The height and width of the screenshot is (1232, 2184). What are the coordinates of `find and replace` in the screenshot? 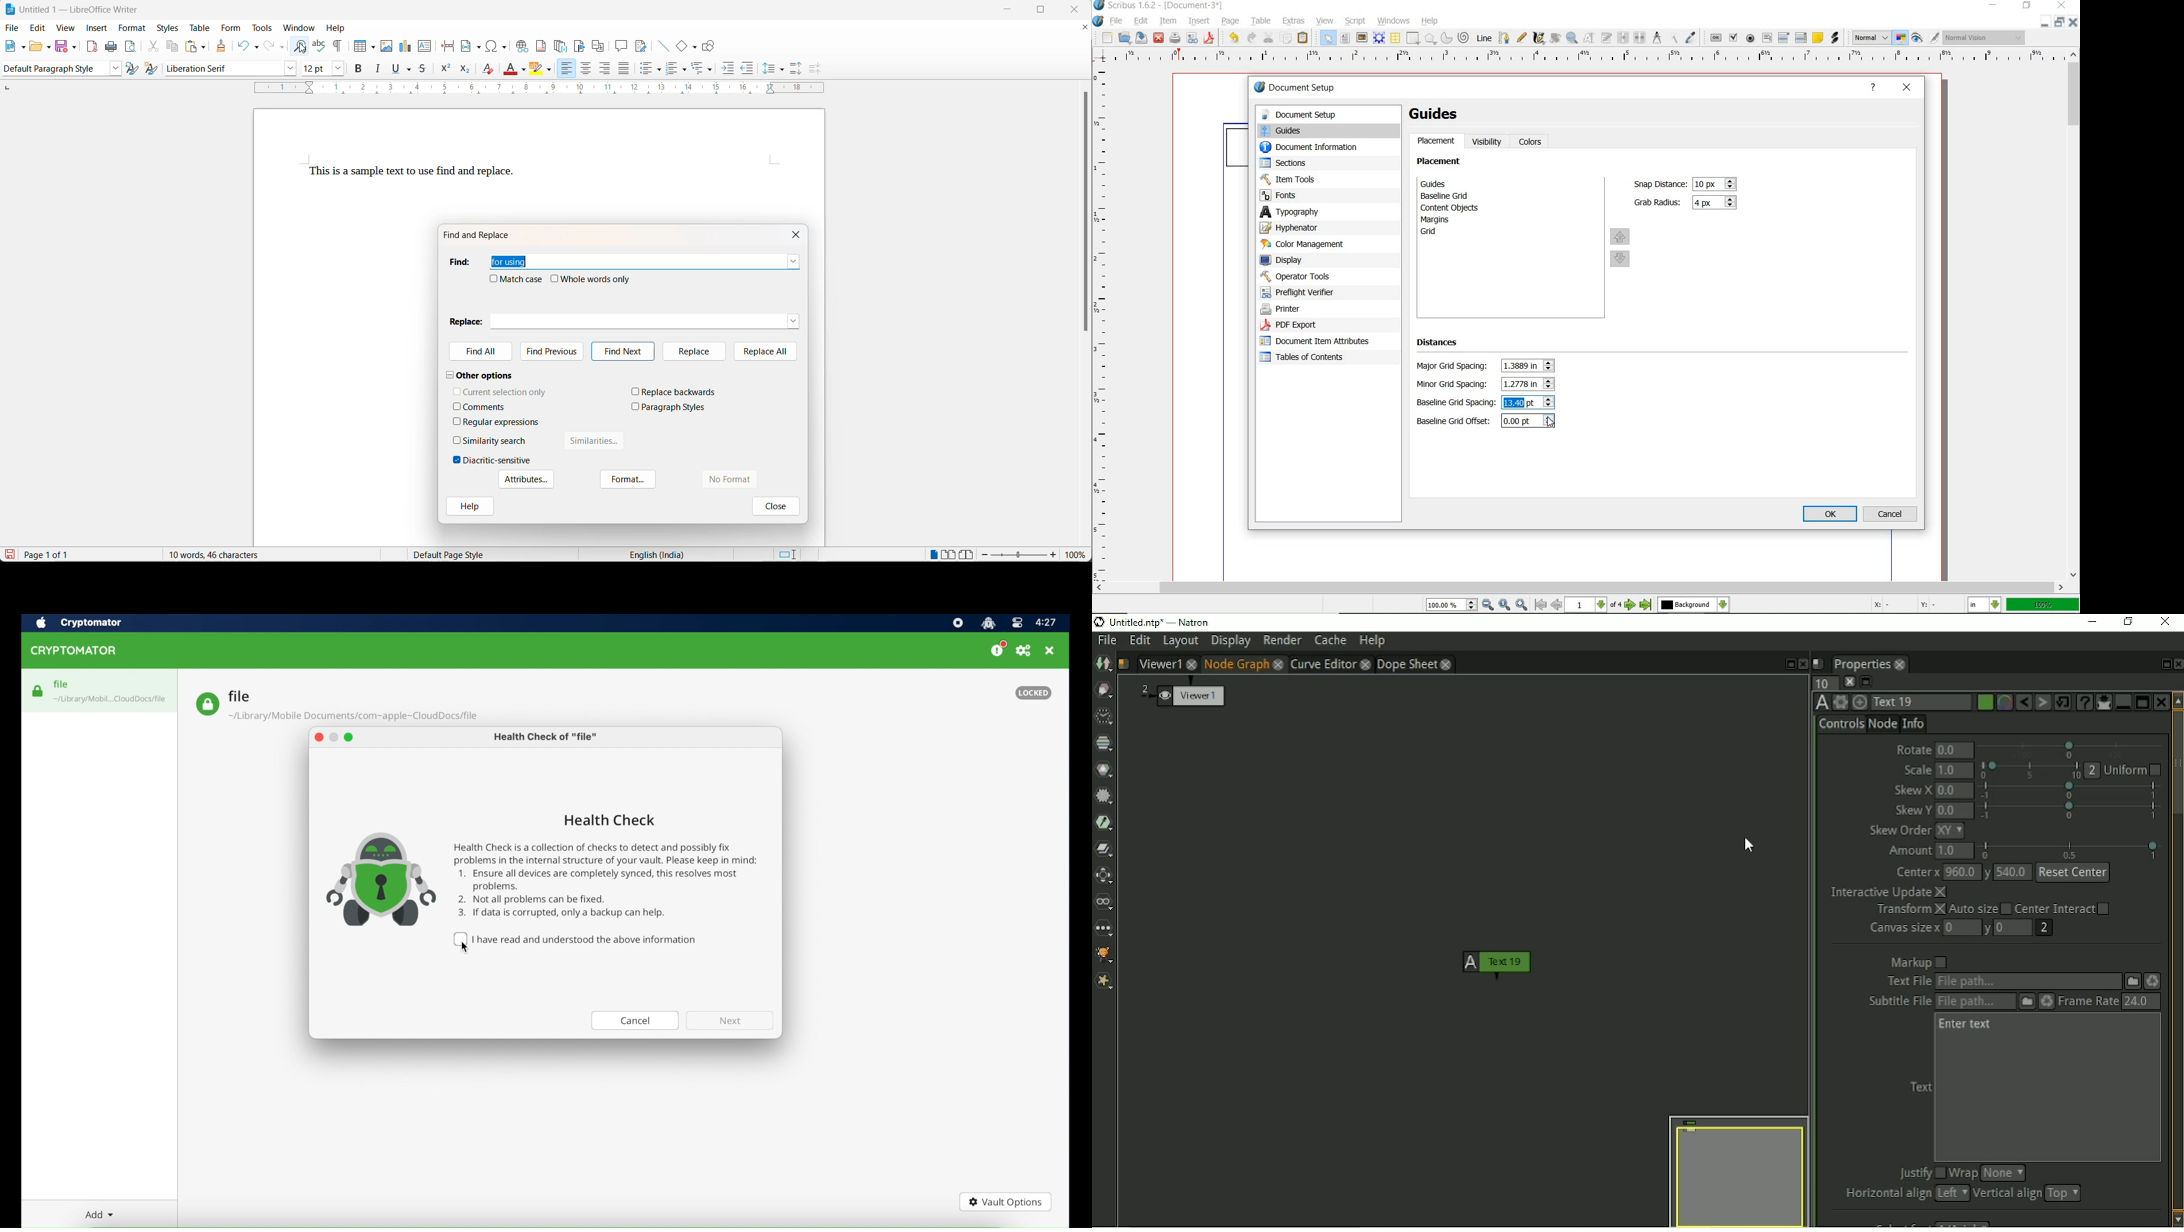 It's located at (300, 44).